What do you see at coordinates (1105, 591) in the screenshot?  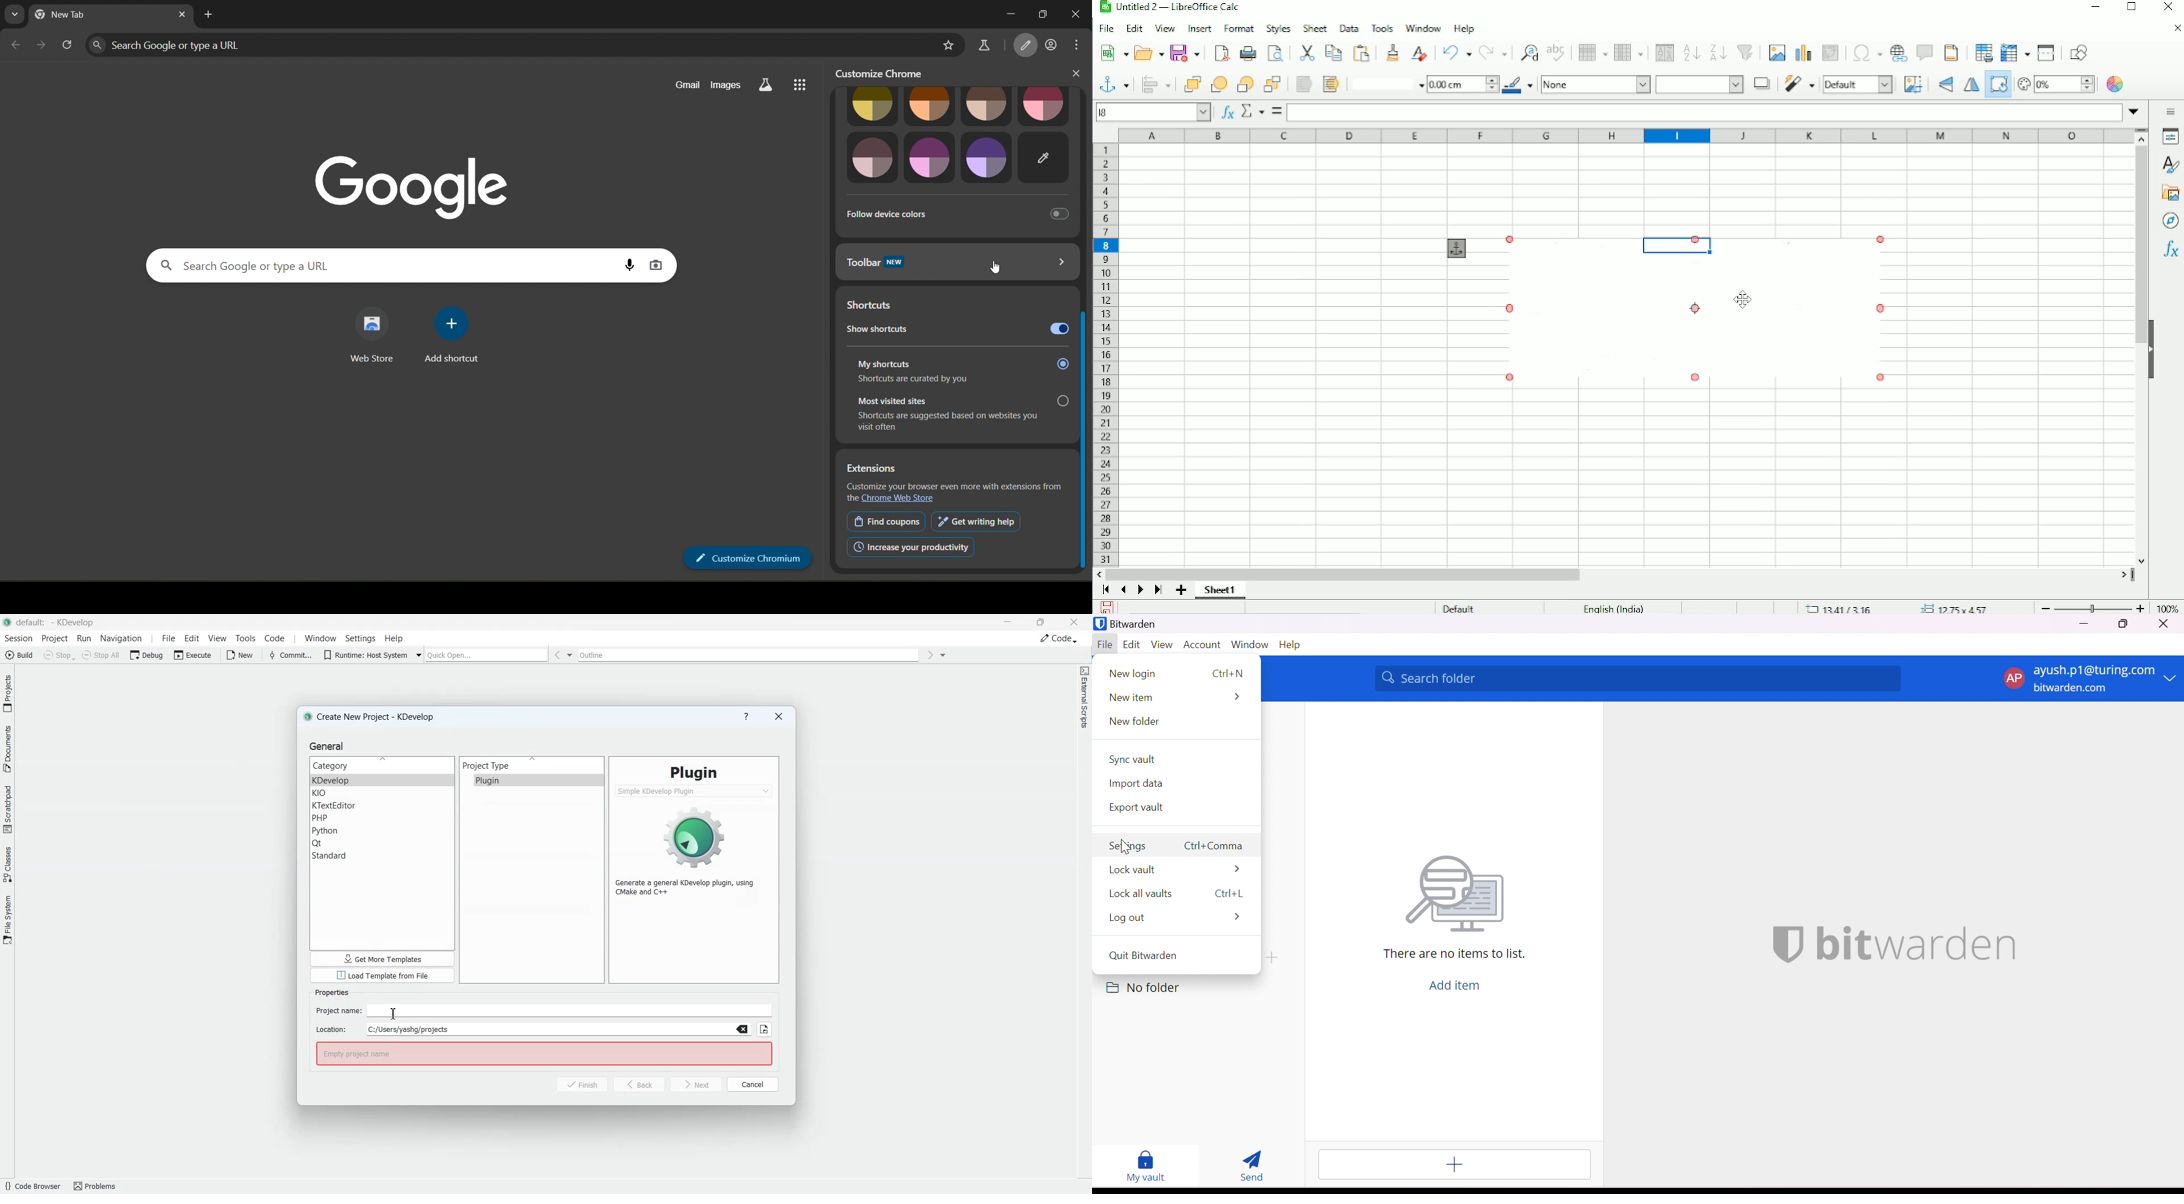 I see `Scroll to first sheet` at bounding box center [1105, 591].